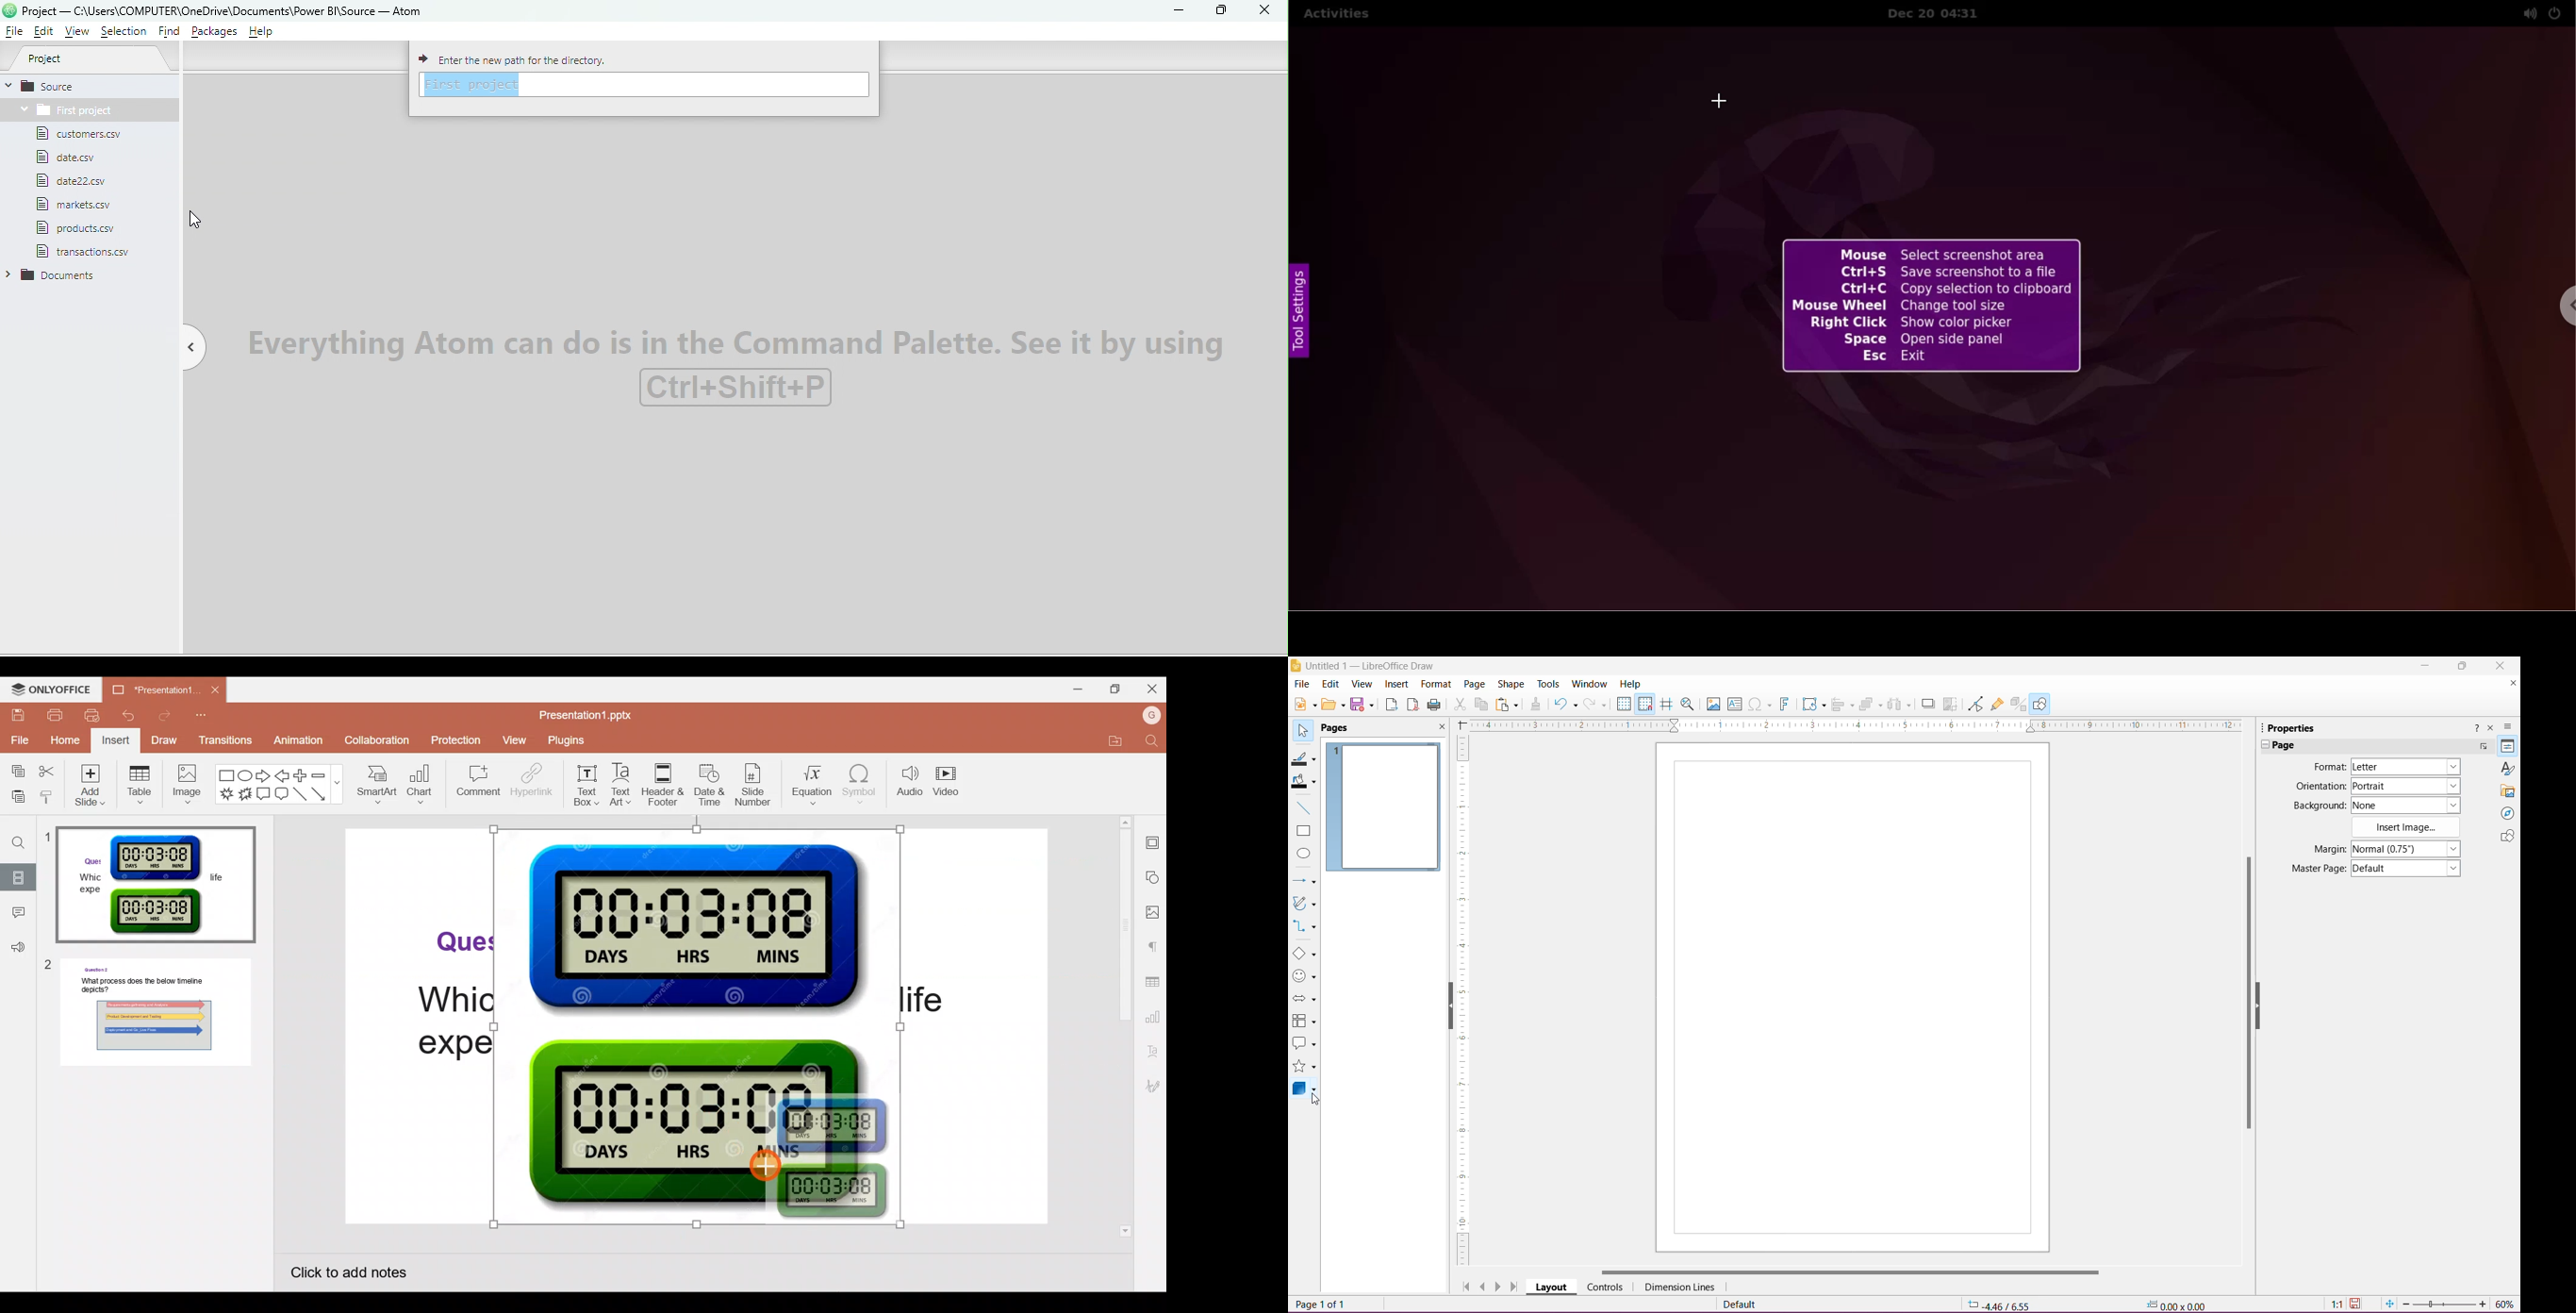 The image size is (2576, 1316). What do you see at coordinates (475, 783) in the screenshot?
I see `Comment` at bounding box center [475, 783].